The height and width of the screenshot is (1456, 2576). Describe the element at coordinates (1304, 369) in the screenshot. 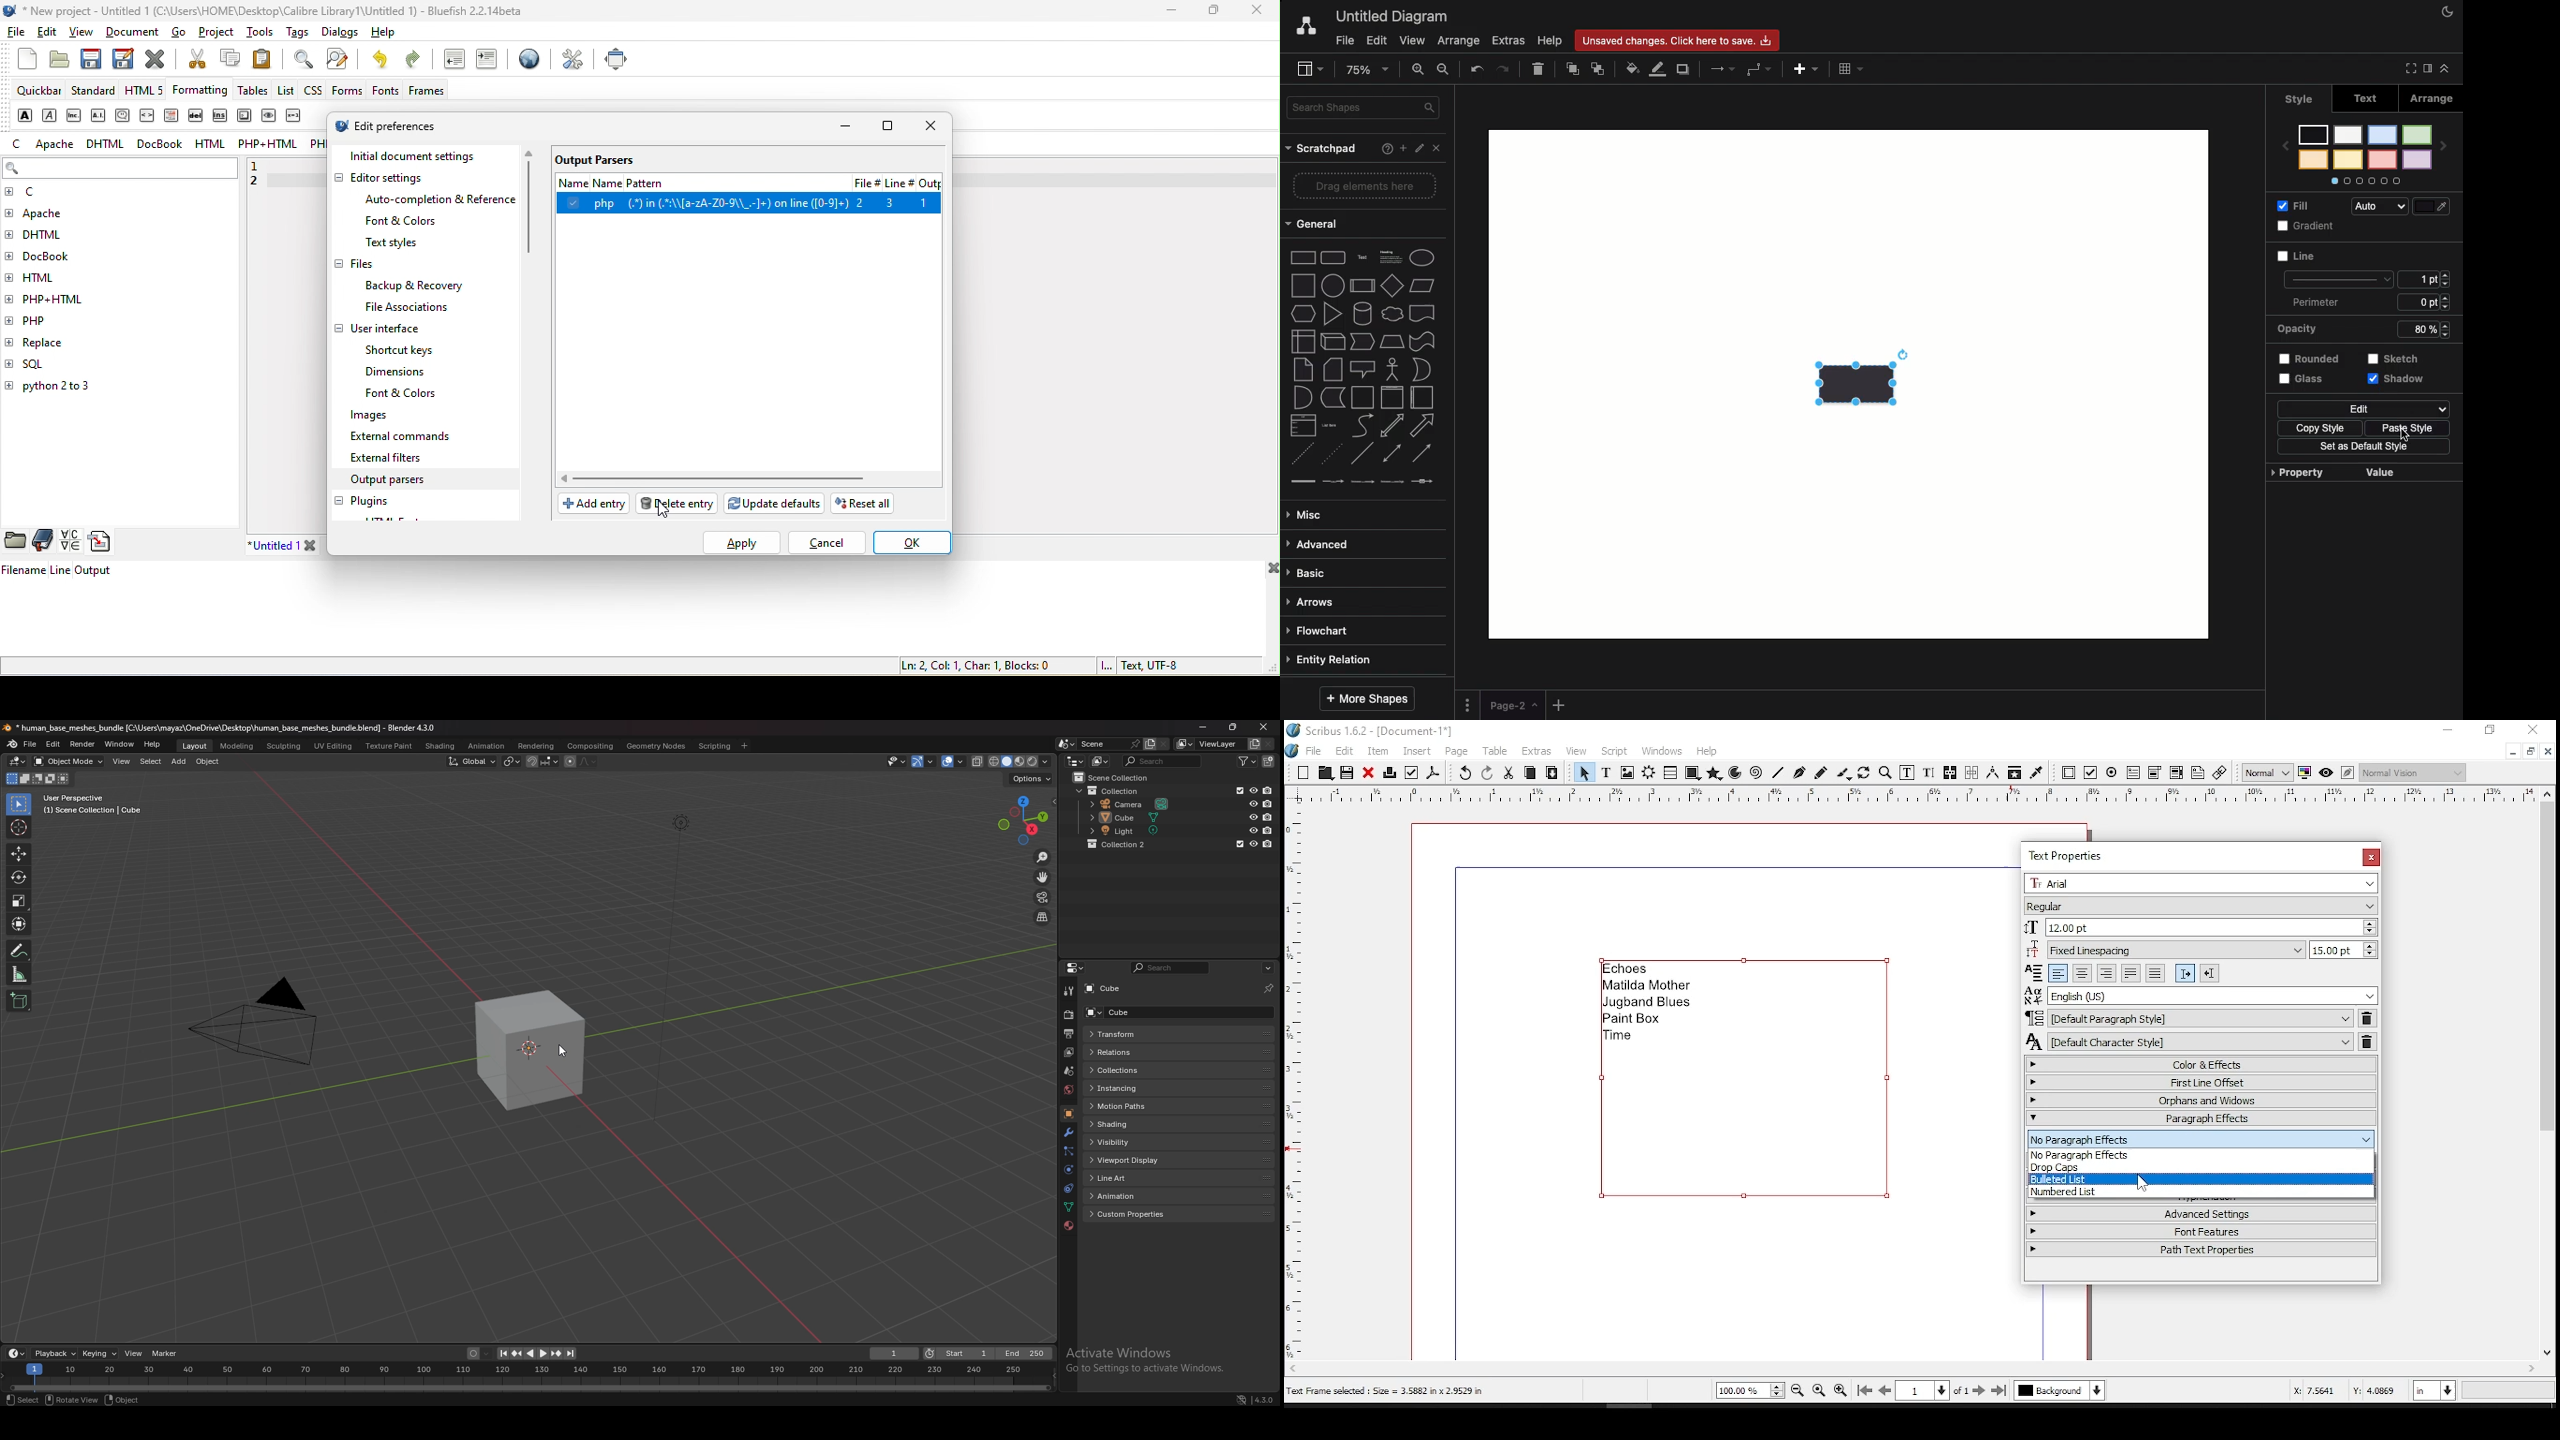

I see `note` at that location.